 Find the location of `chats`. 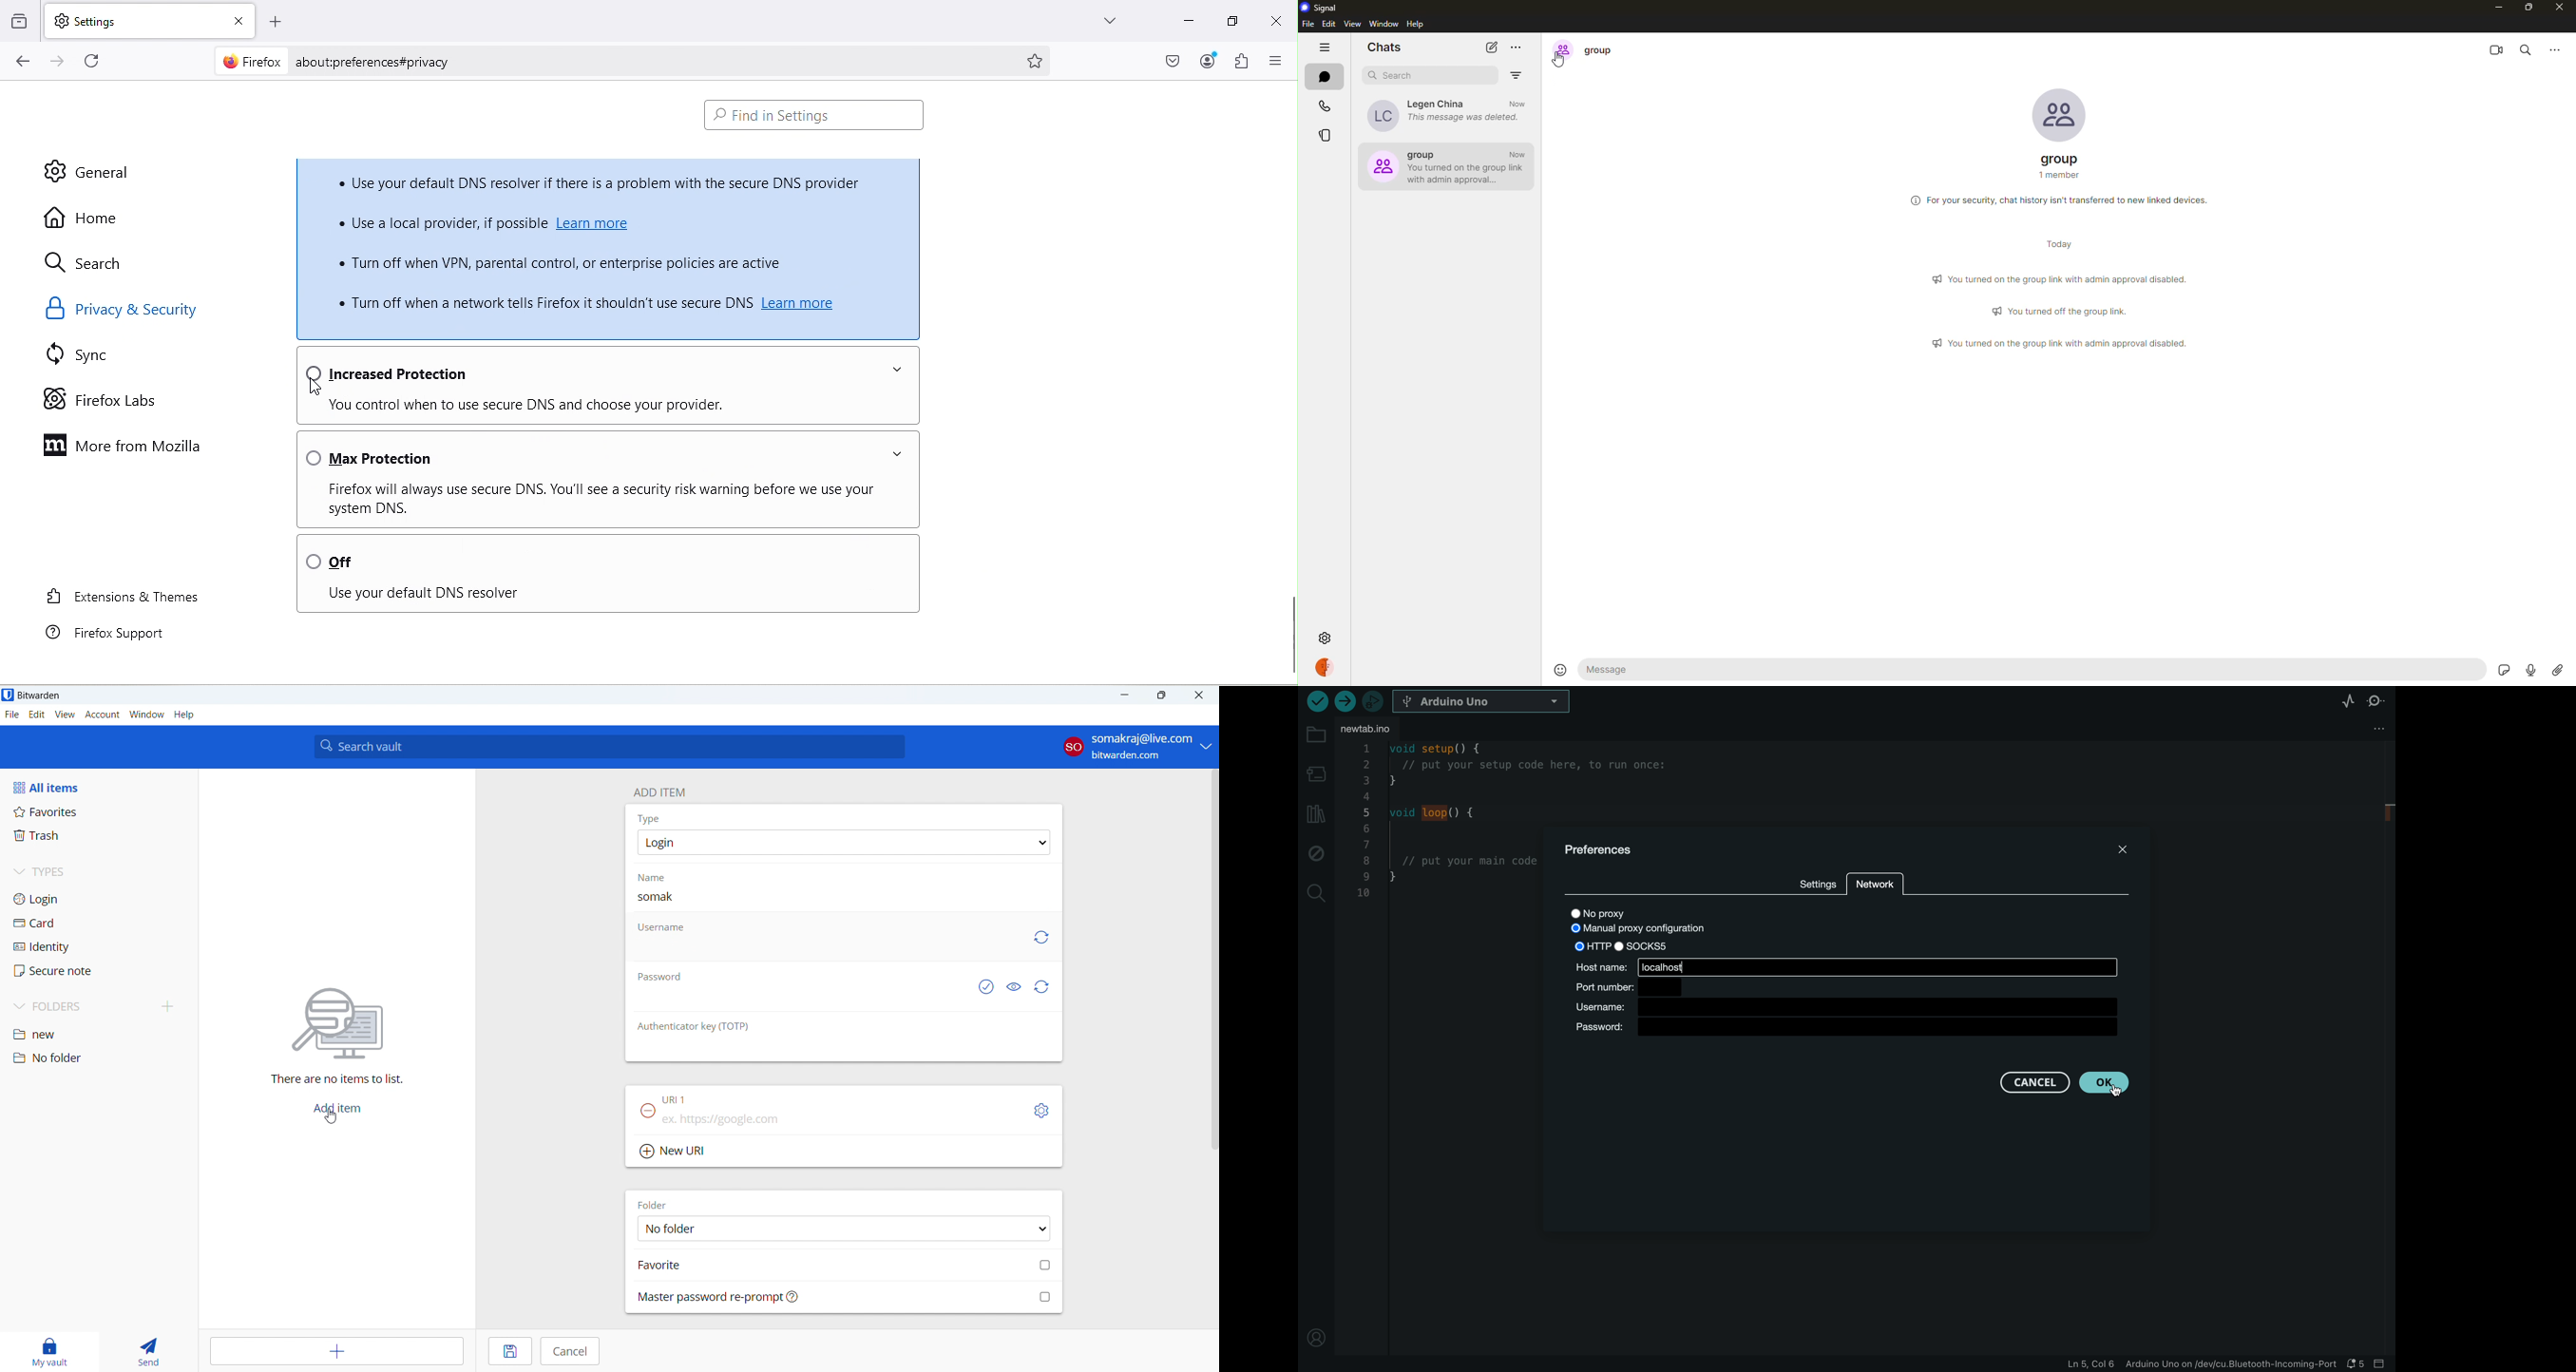

chats is located at coordinates (1326, 77).